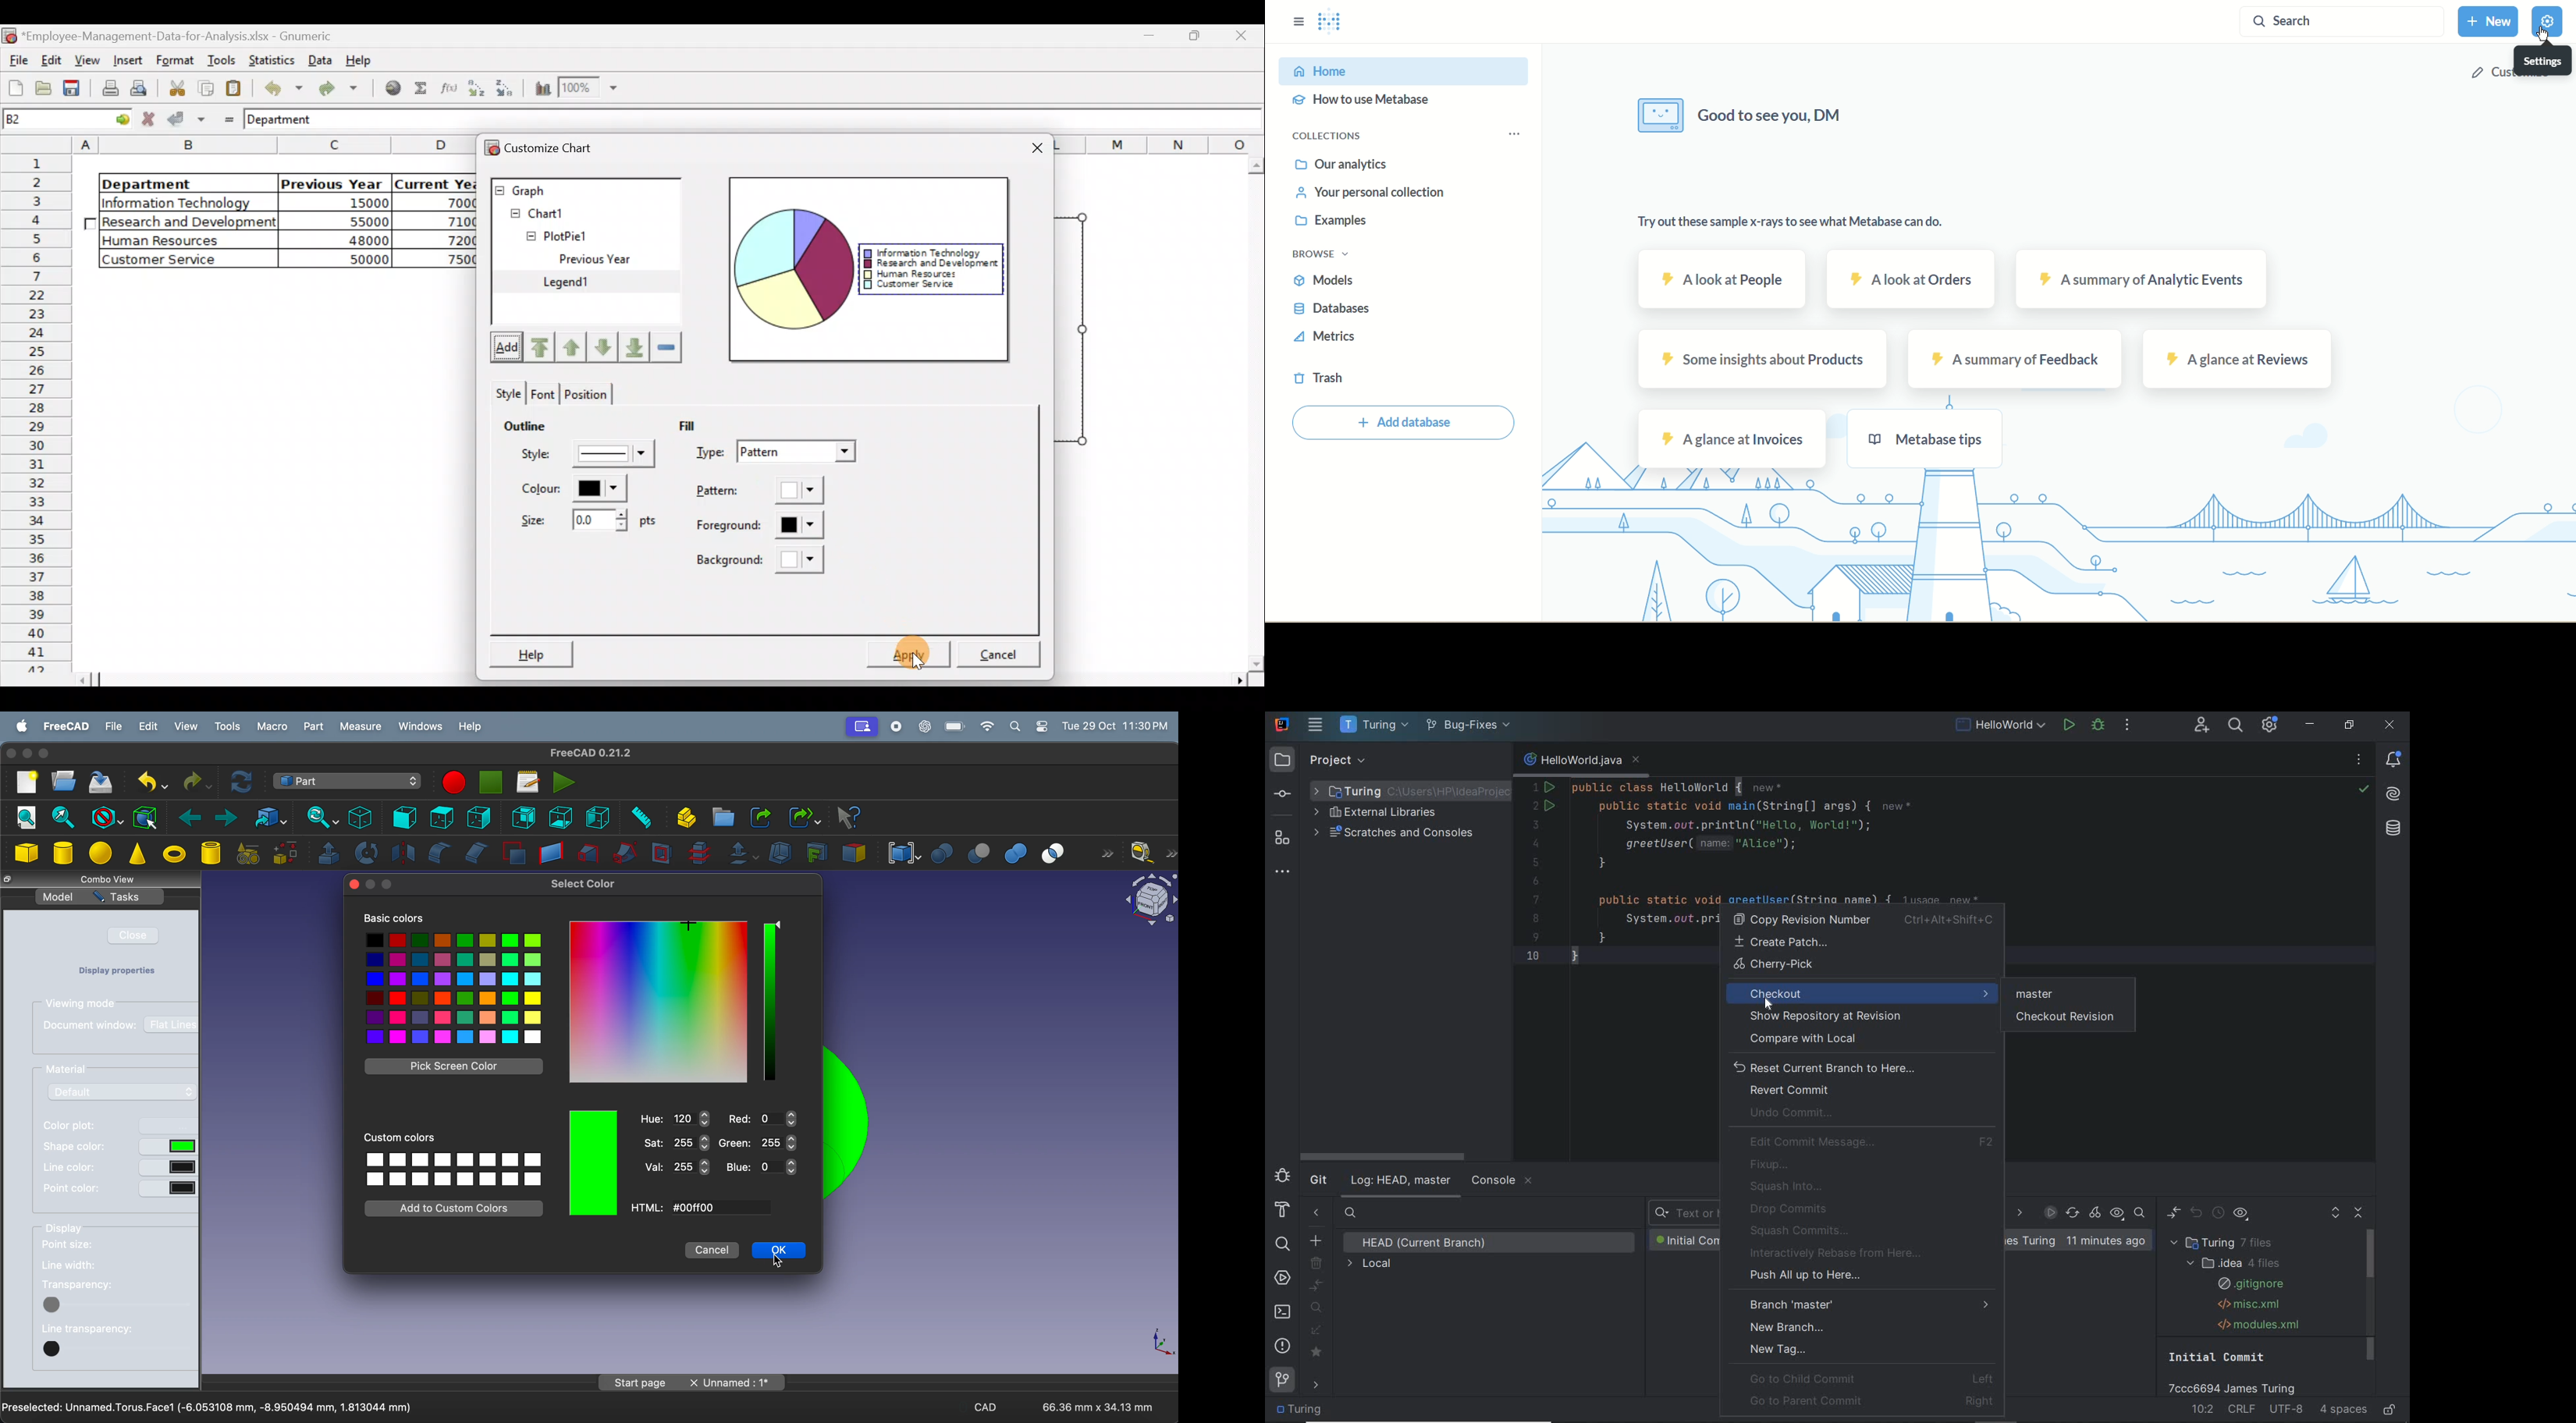 The image size is (2576, 1428). I want to click on BUG-FIXES, so click(2032, 1242).